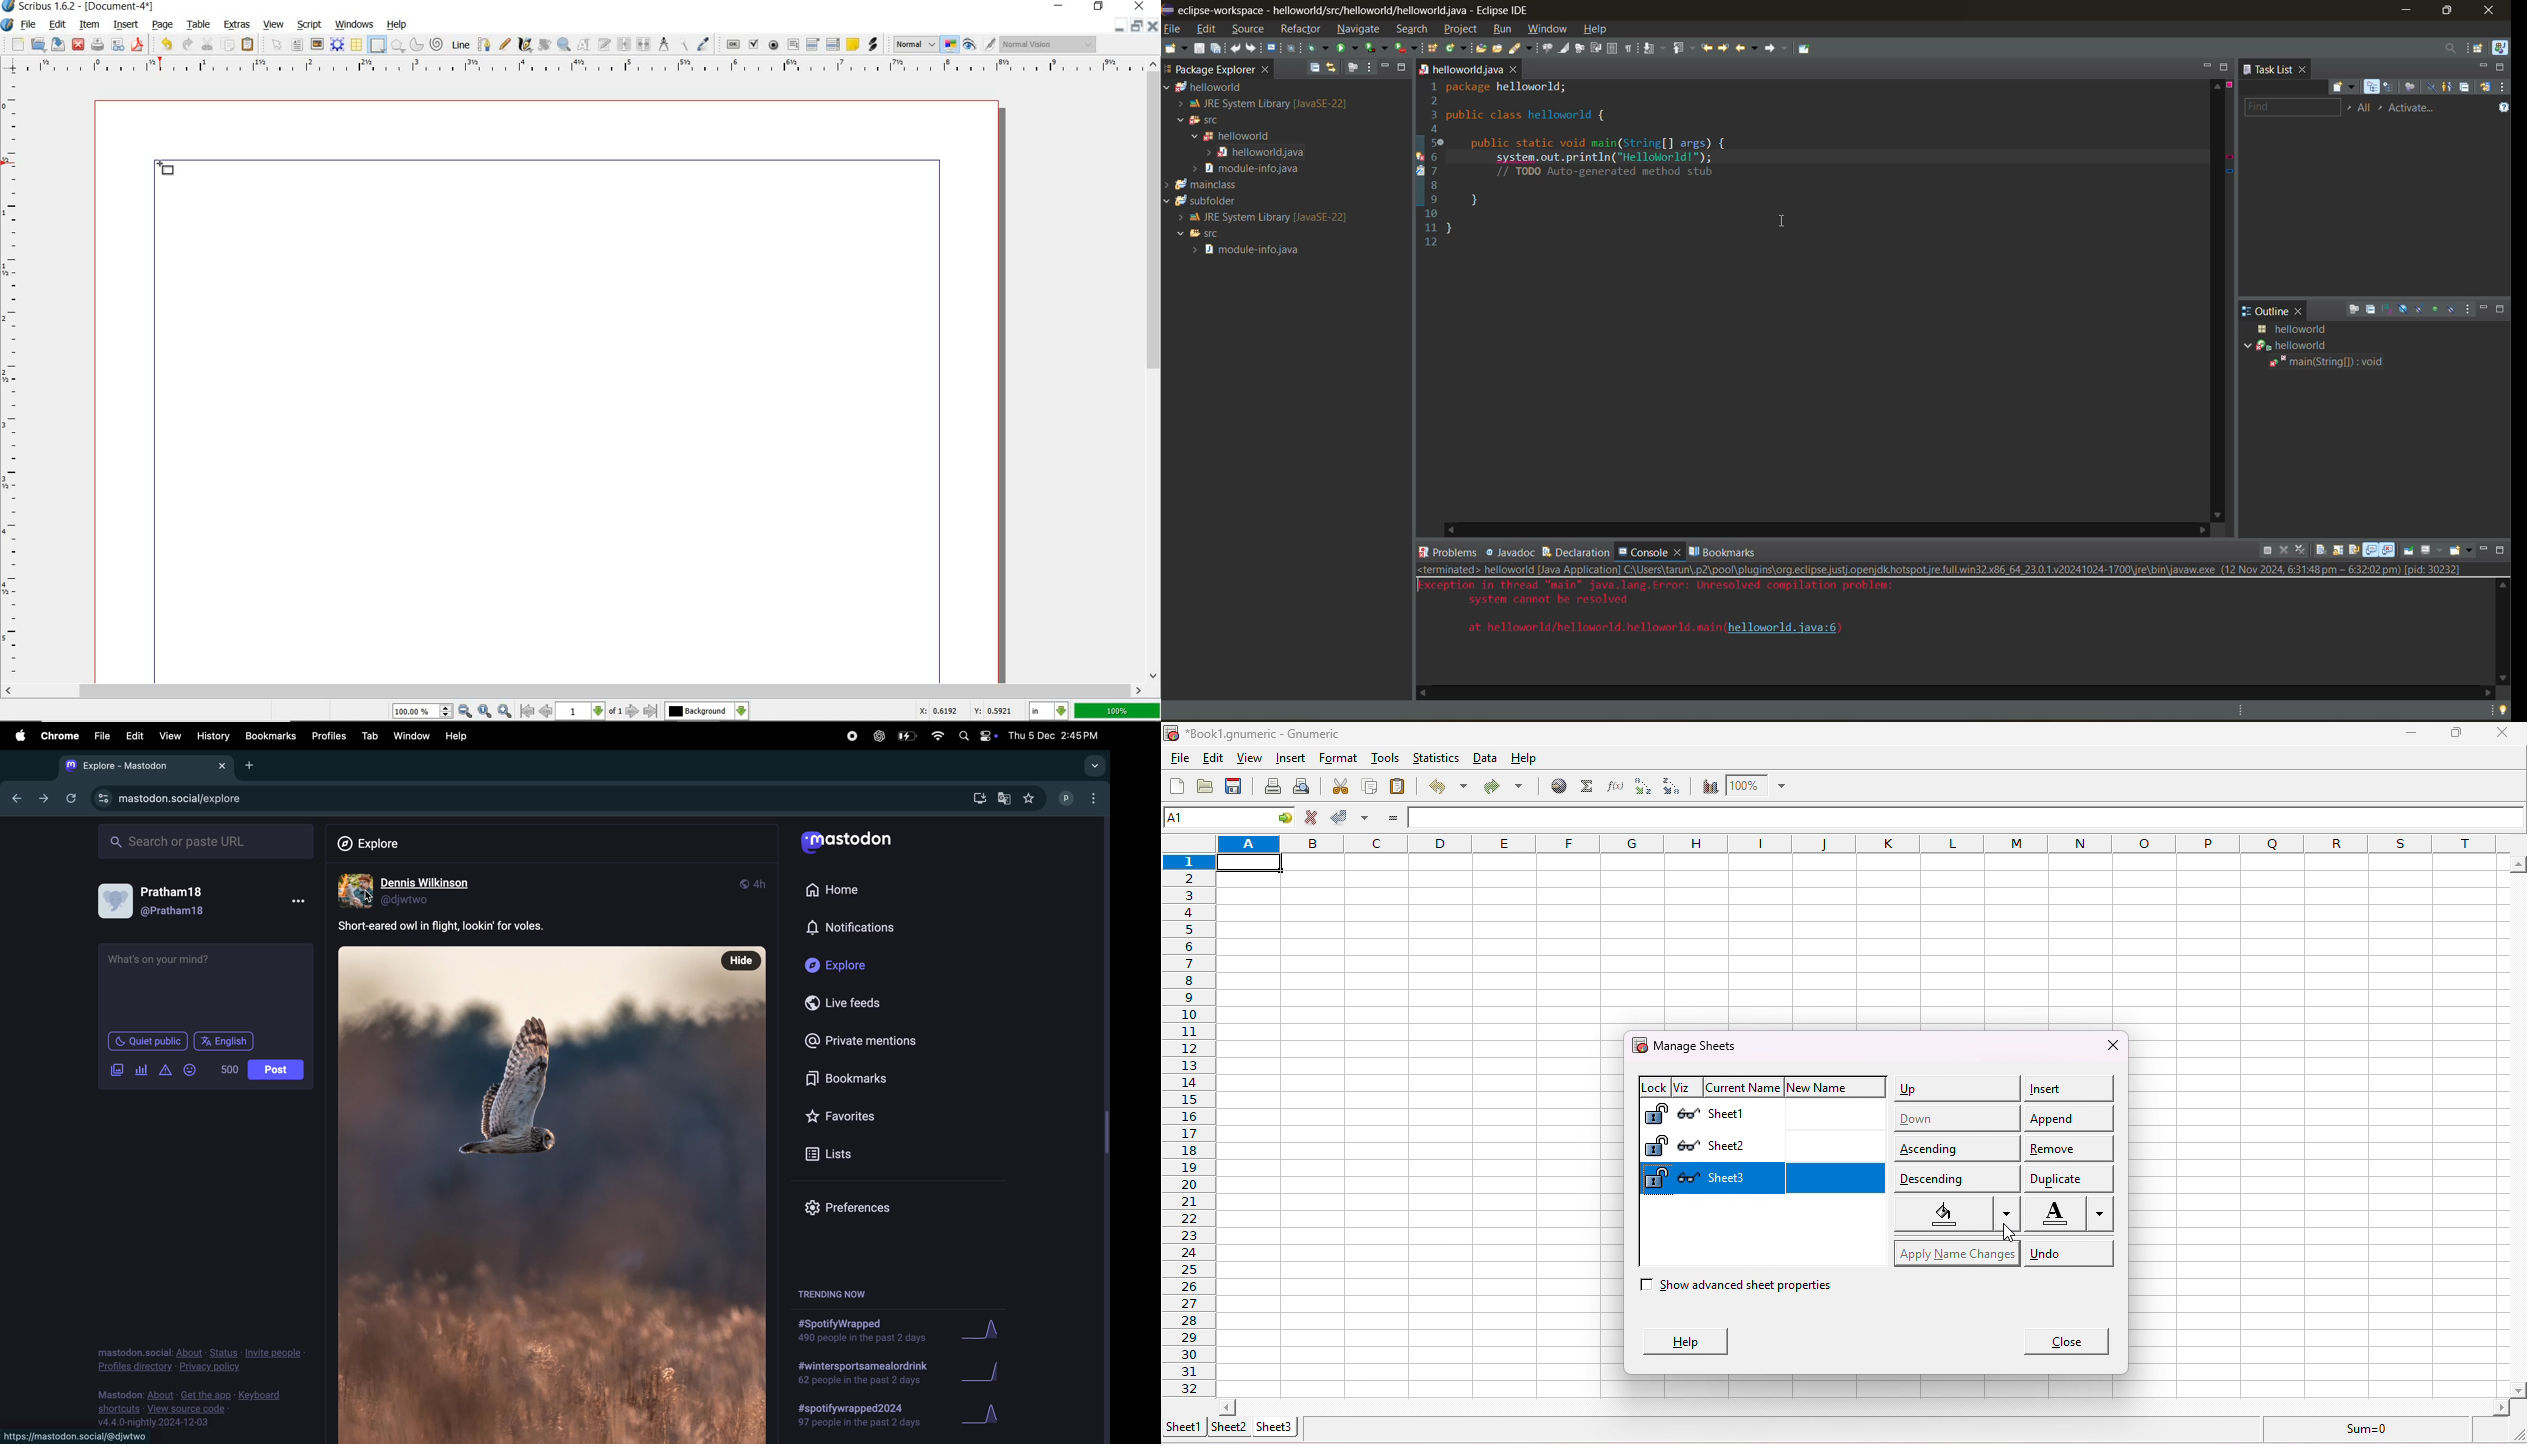 The width and height of the screenshot is (2548, 1456). What do you see at coordinates (438, 44) in the screenshot?
I see `spiral` at bounding box center [438, 44].